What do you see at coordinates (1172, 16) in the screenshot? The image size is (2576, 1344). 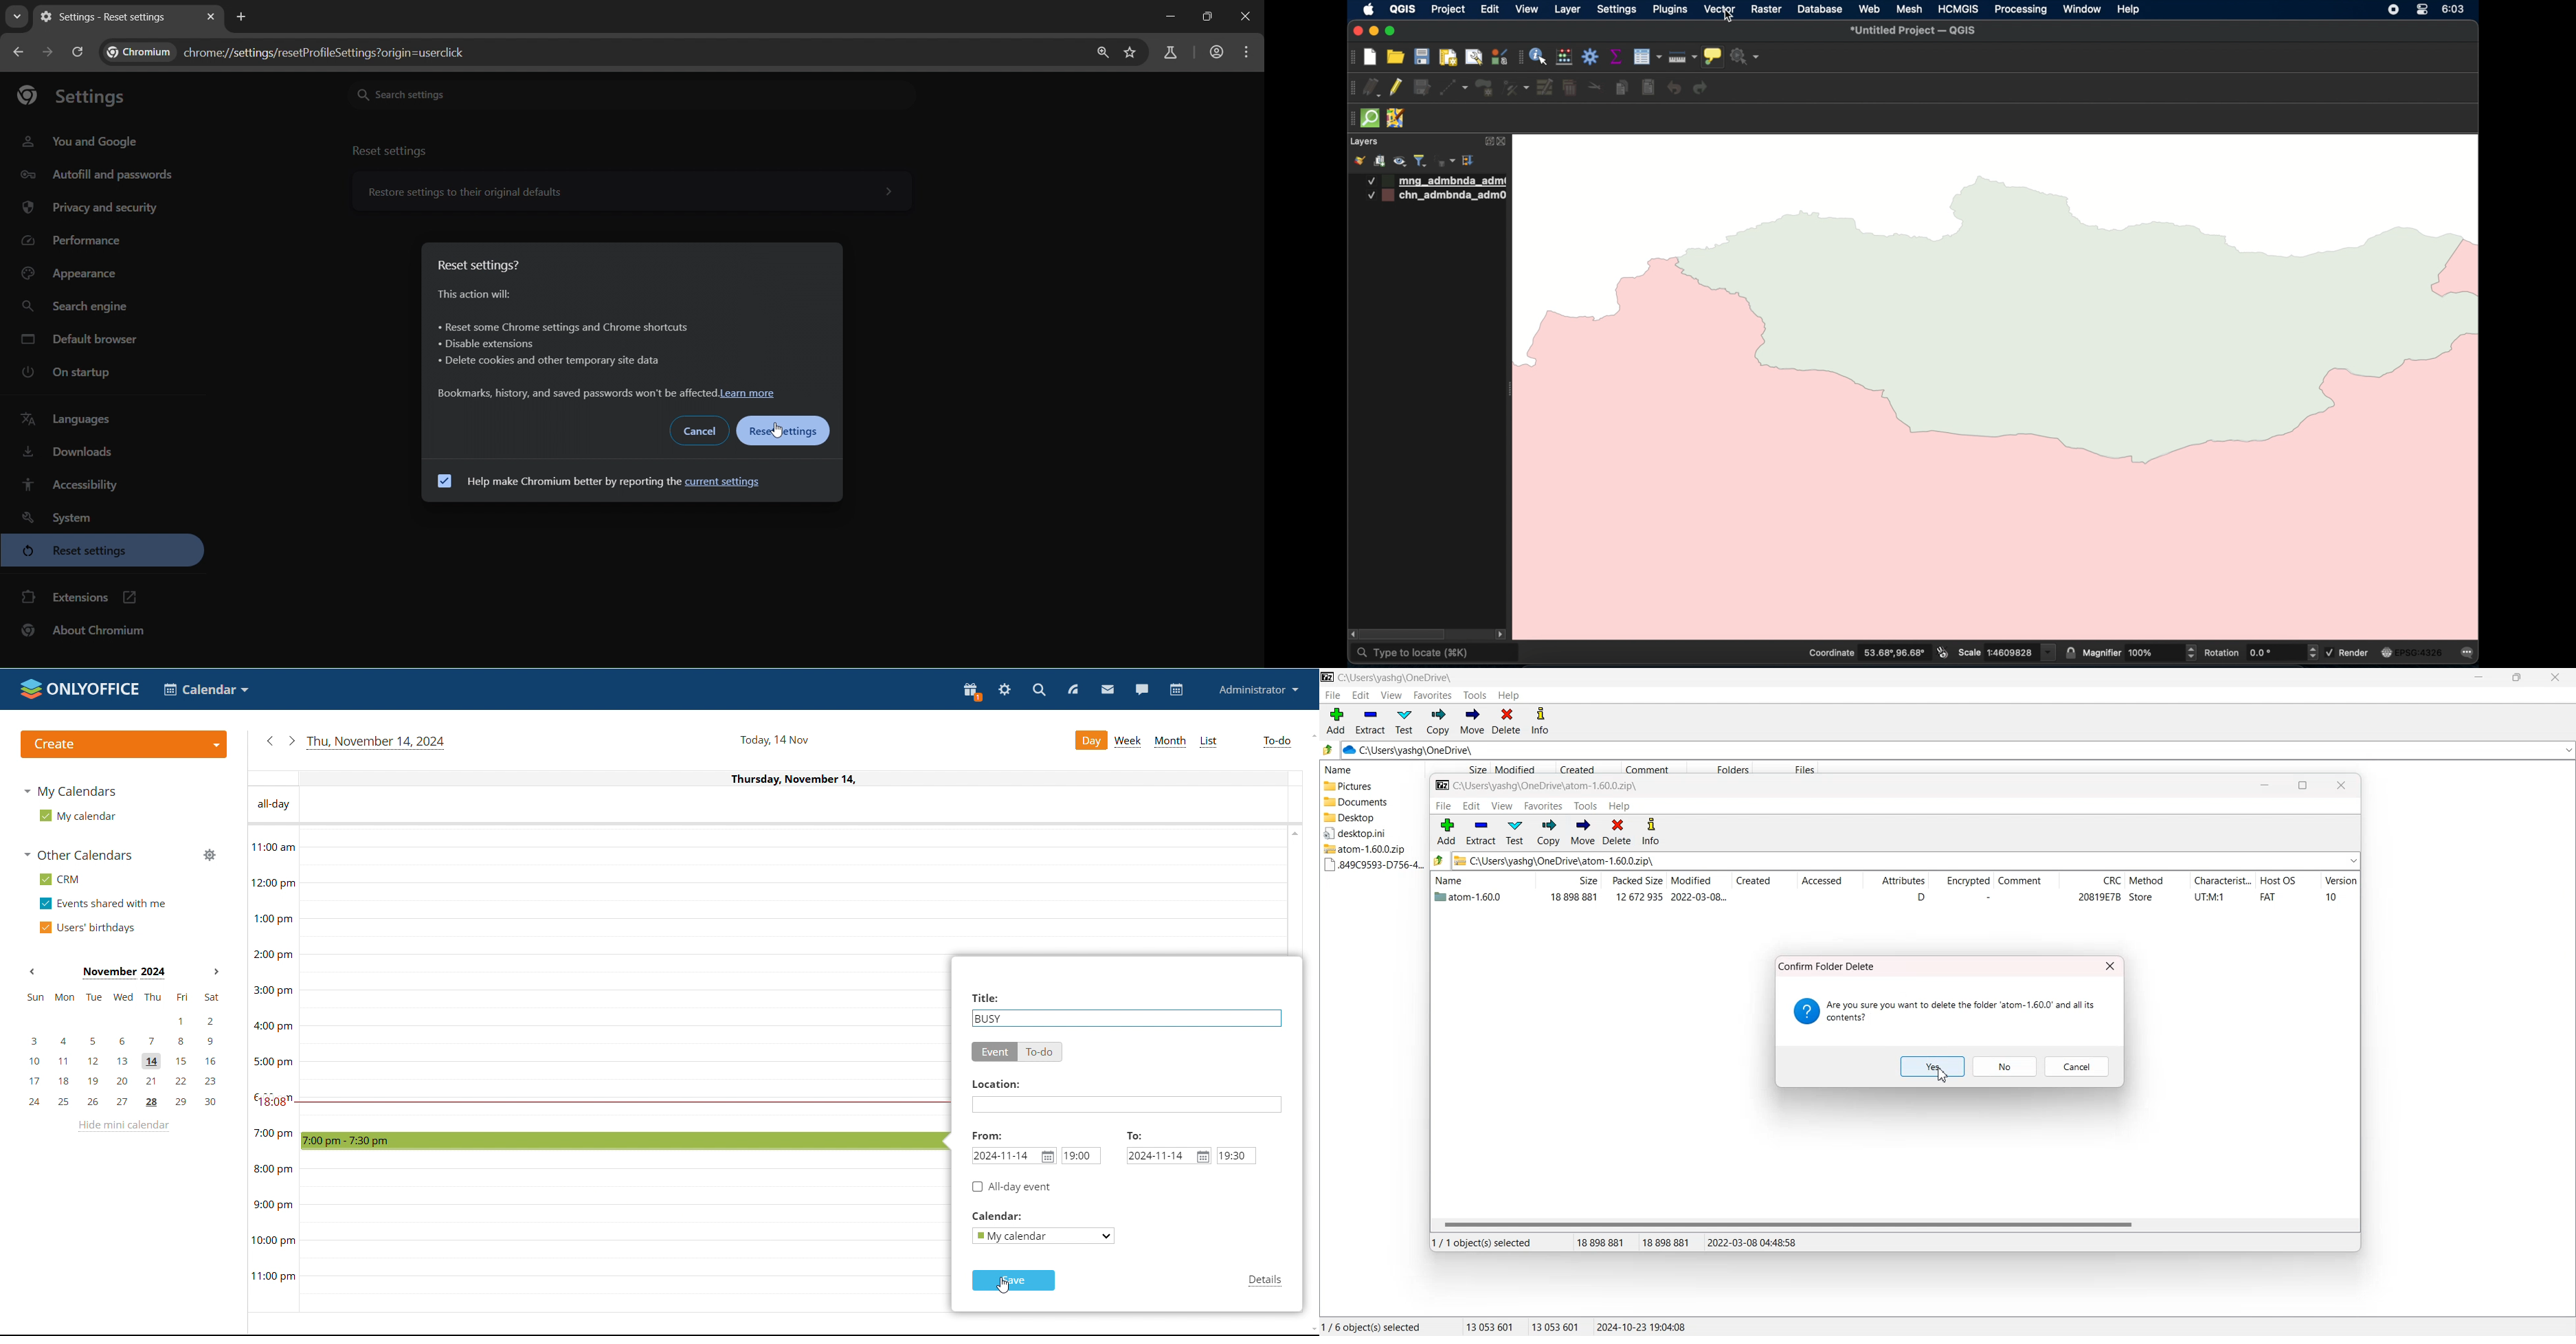 I see `Minimize` at bounding box center [1172, 16].